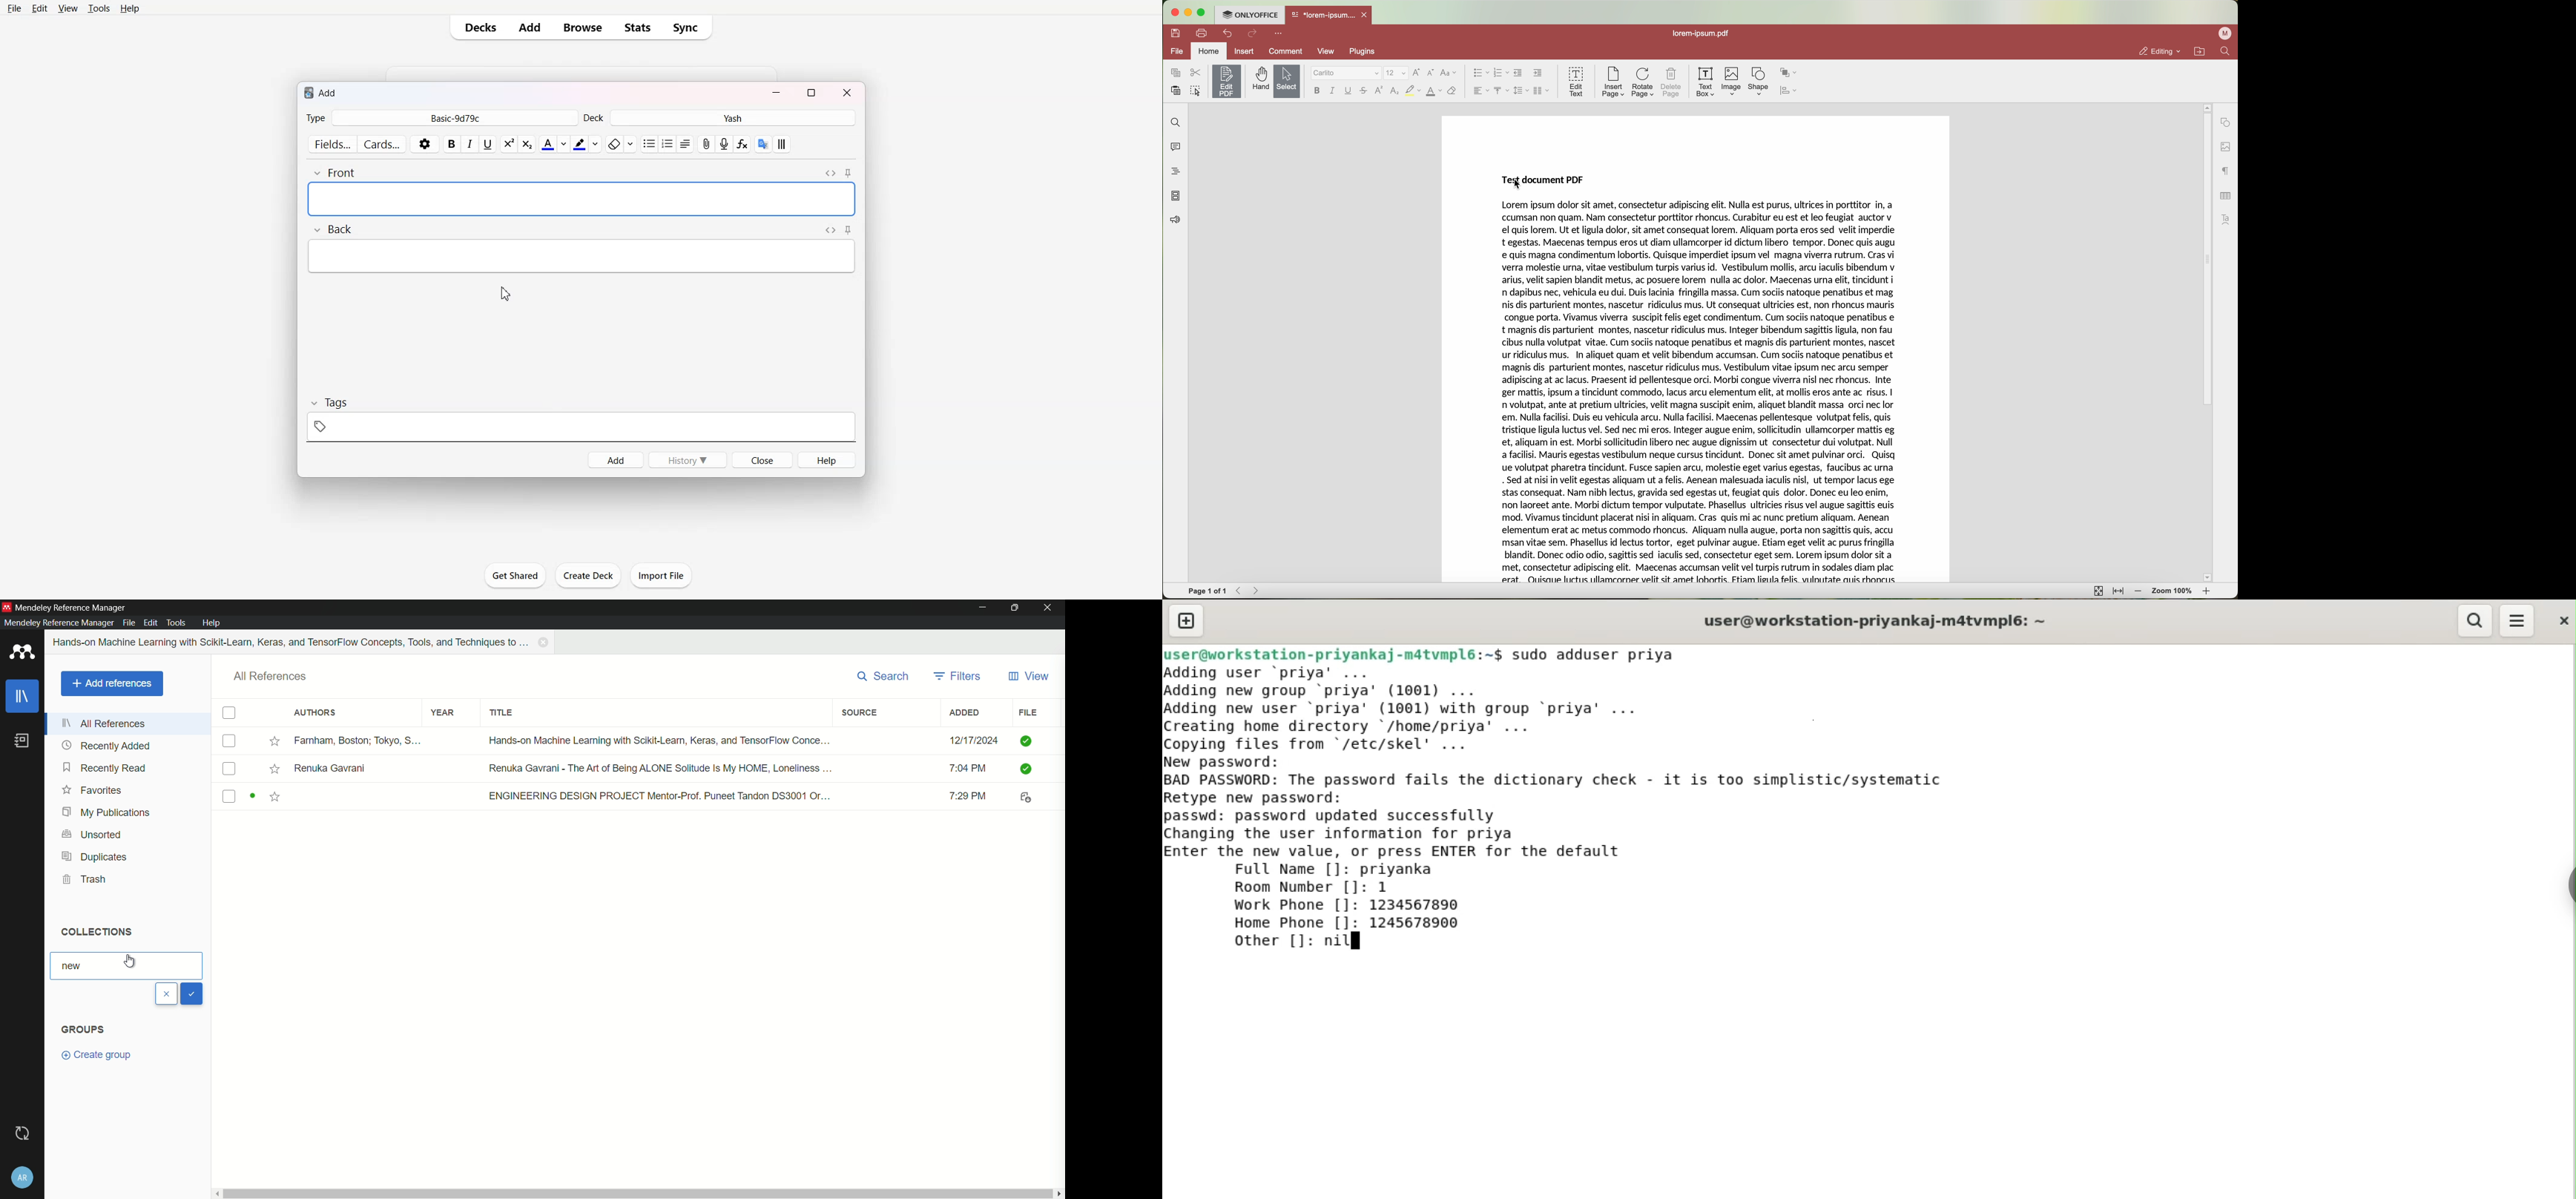 The width and height of the screenshot is (2576, 1204). I want to click on Toggle HTML Editor, so click(831, 173).